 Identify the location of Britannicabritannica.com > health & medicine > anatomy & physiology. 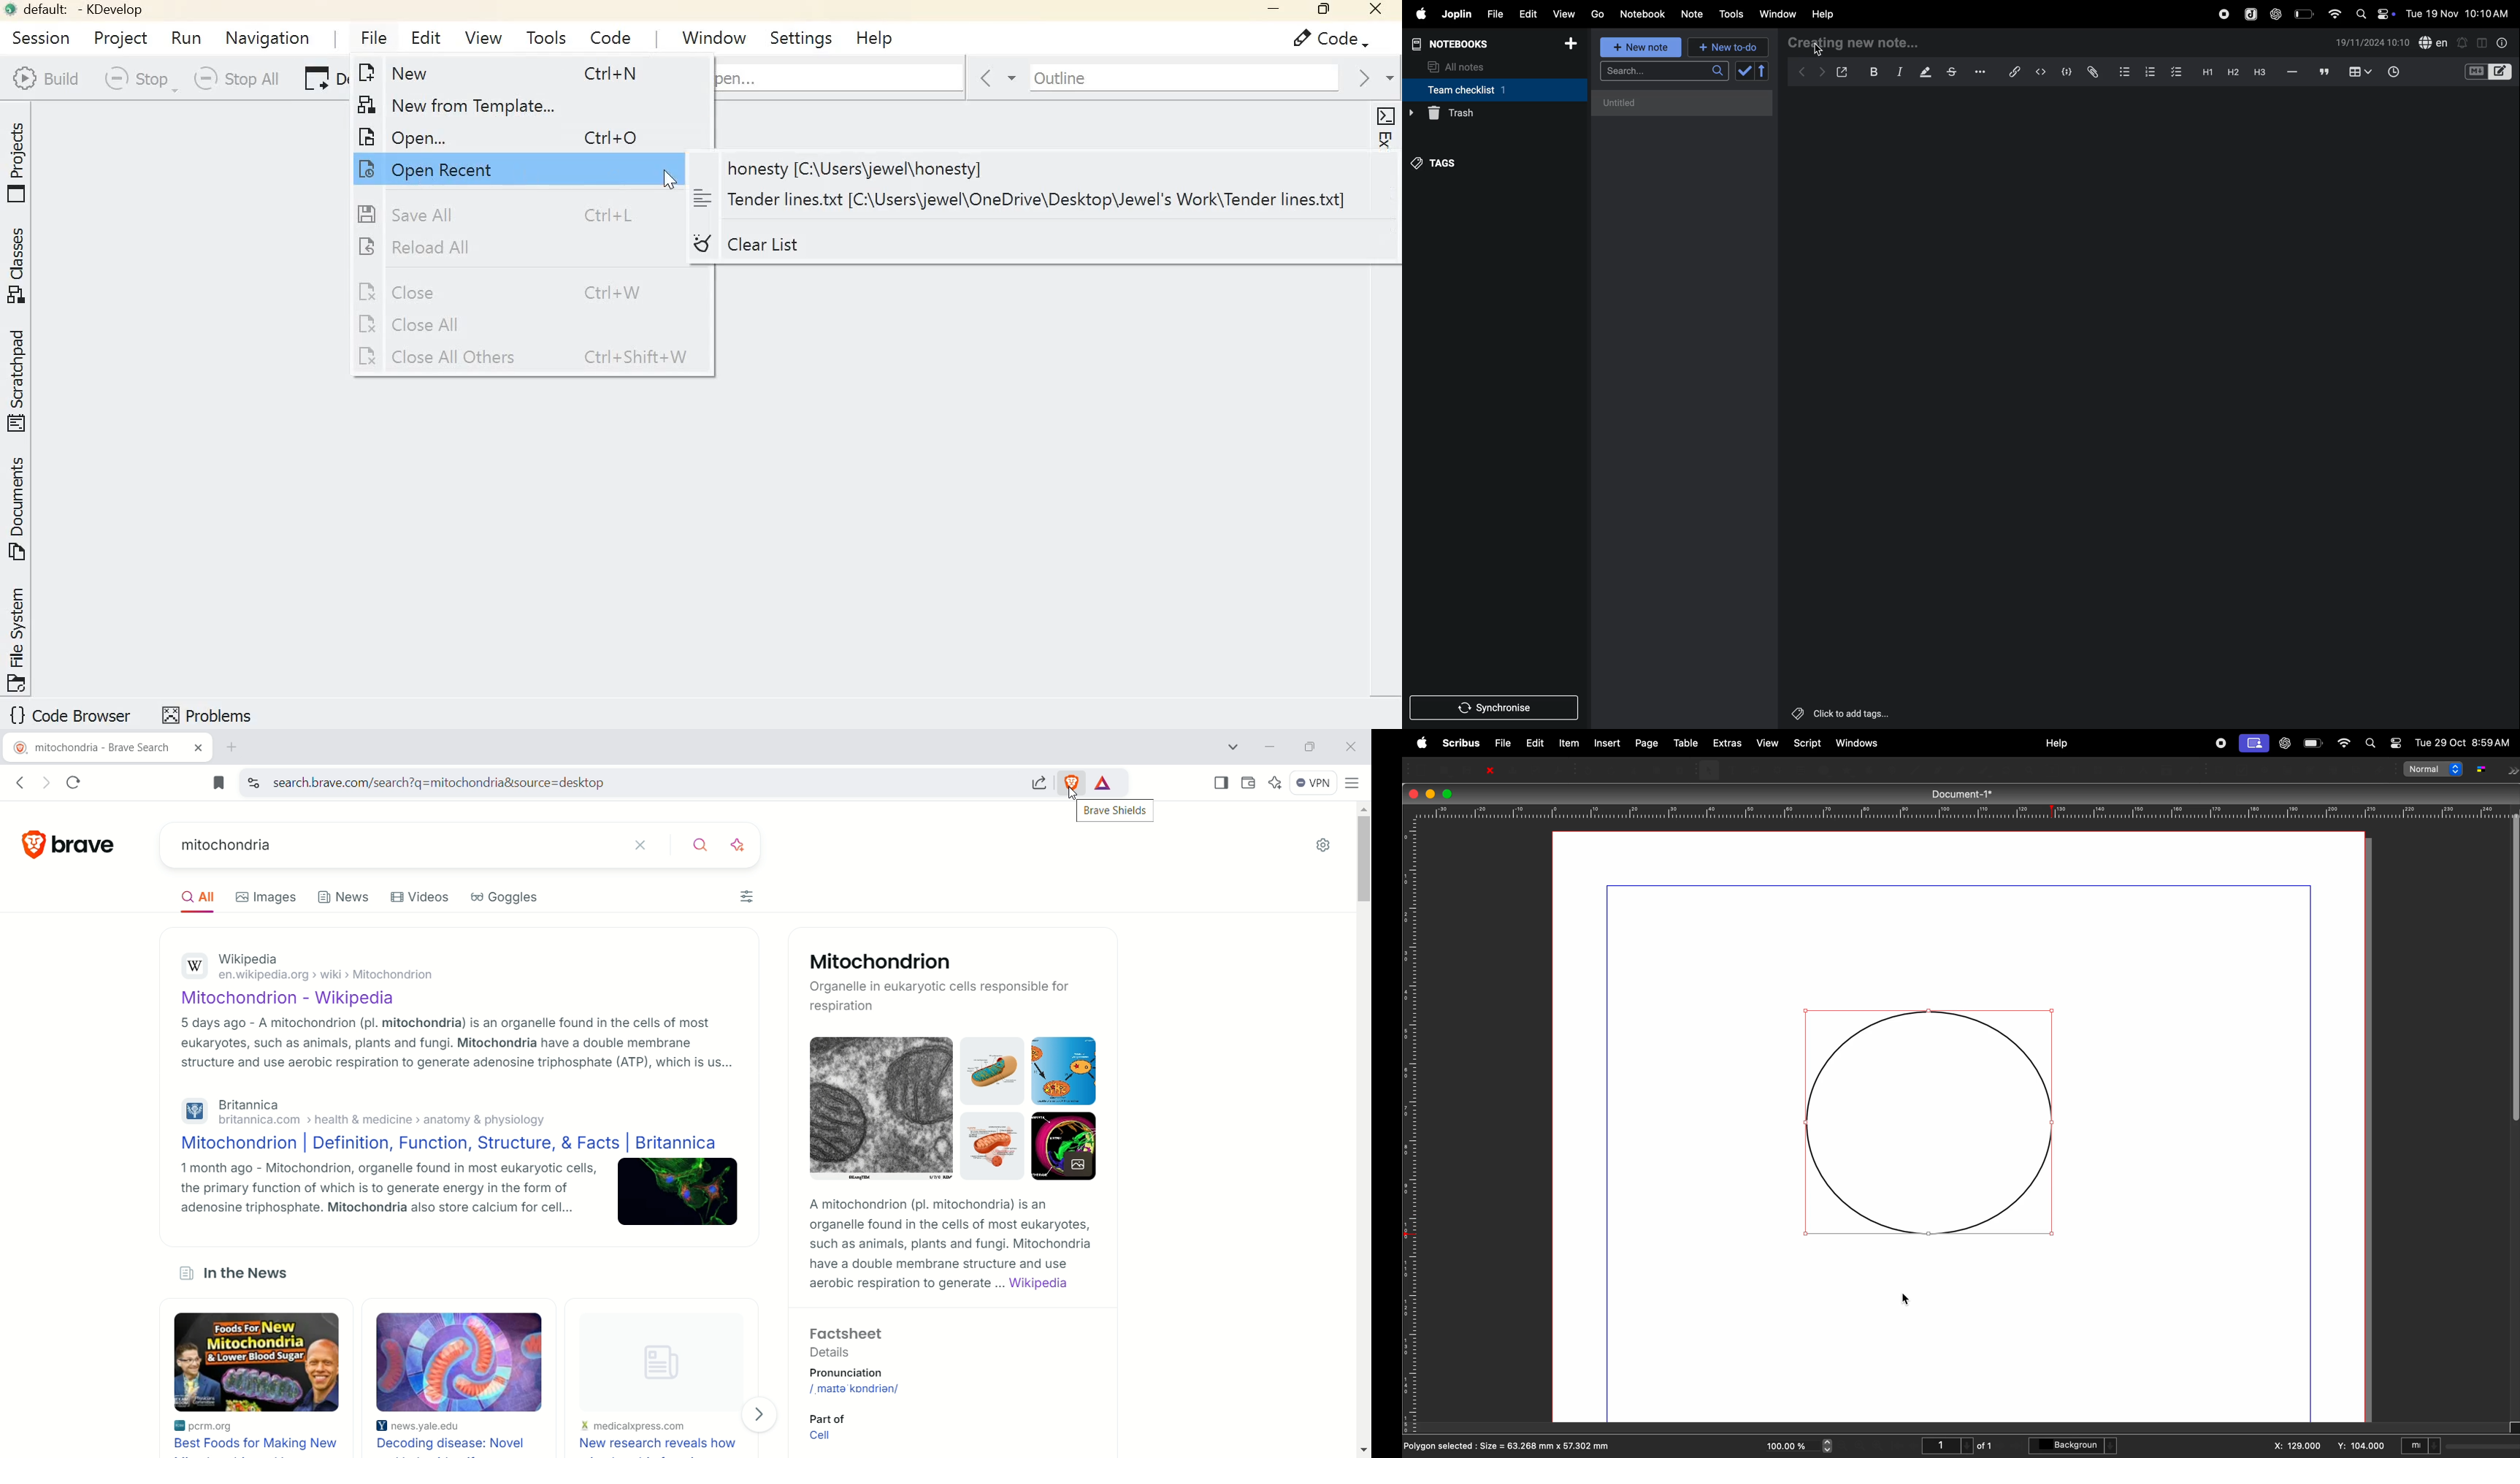
(393, 1112).